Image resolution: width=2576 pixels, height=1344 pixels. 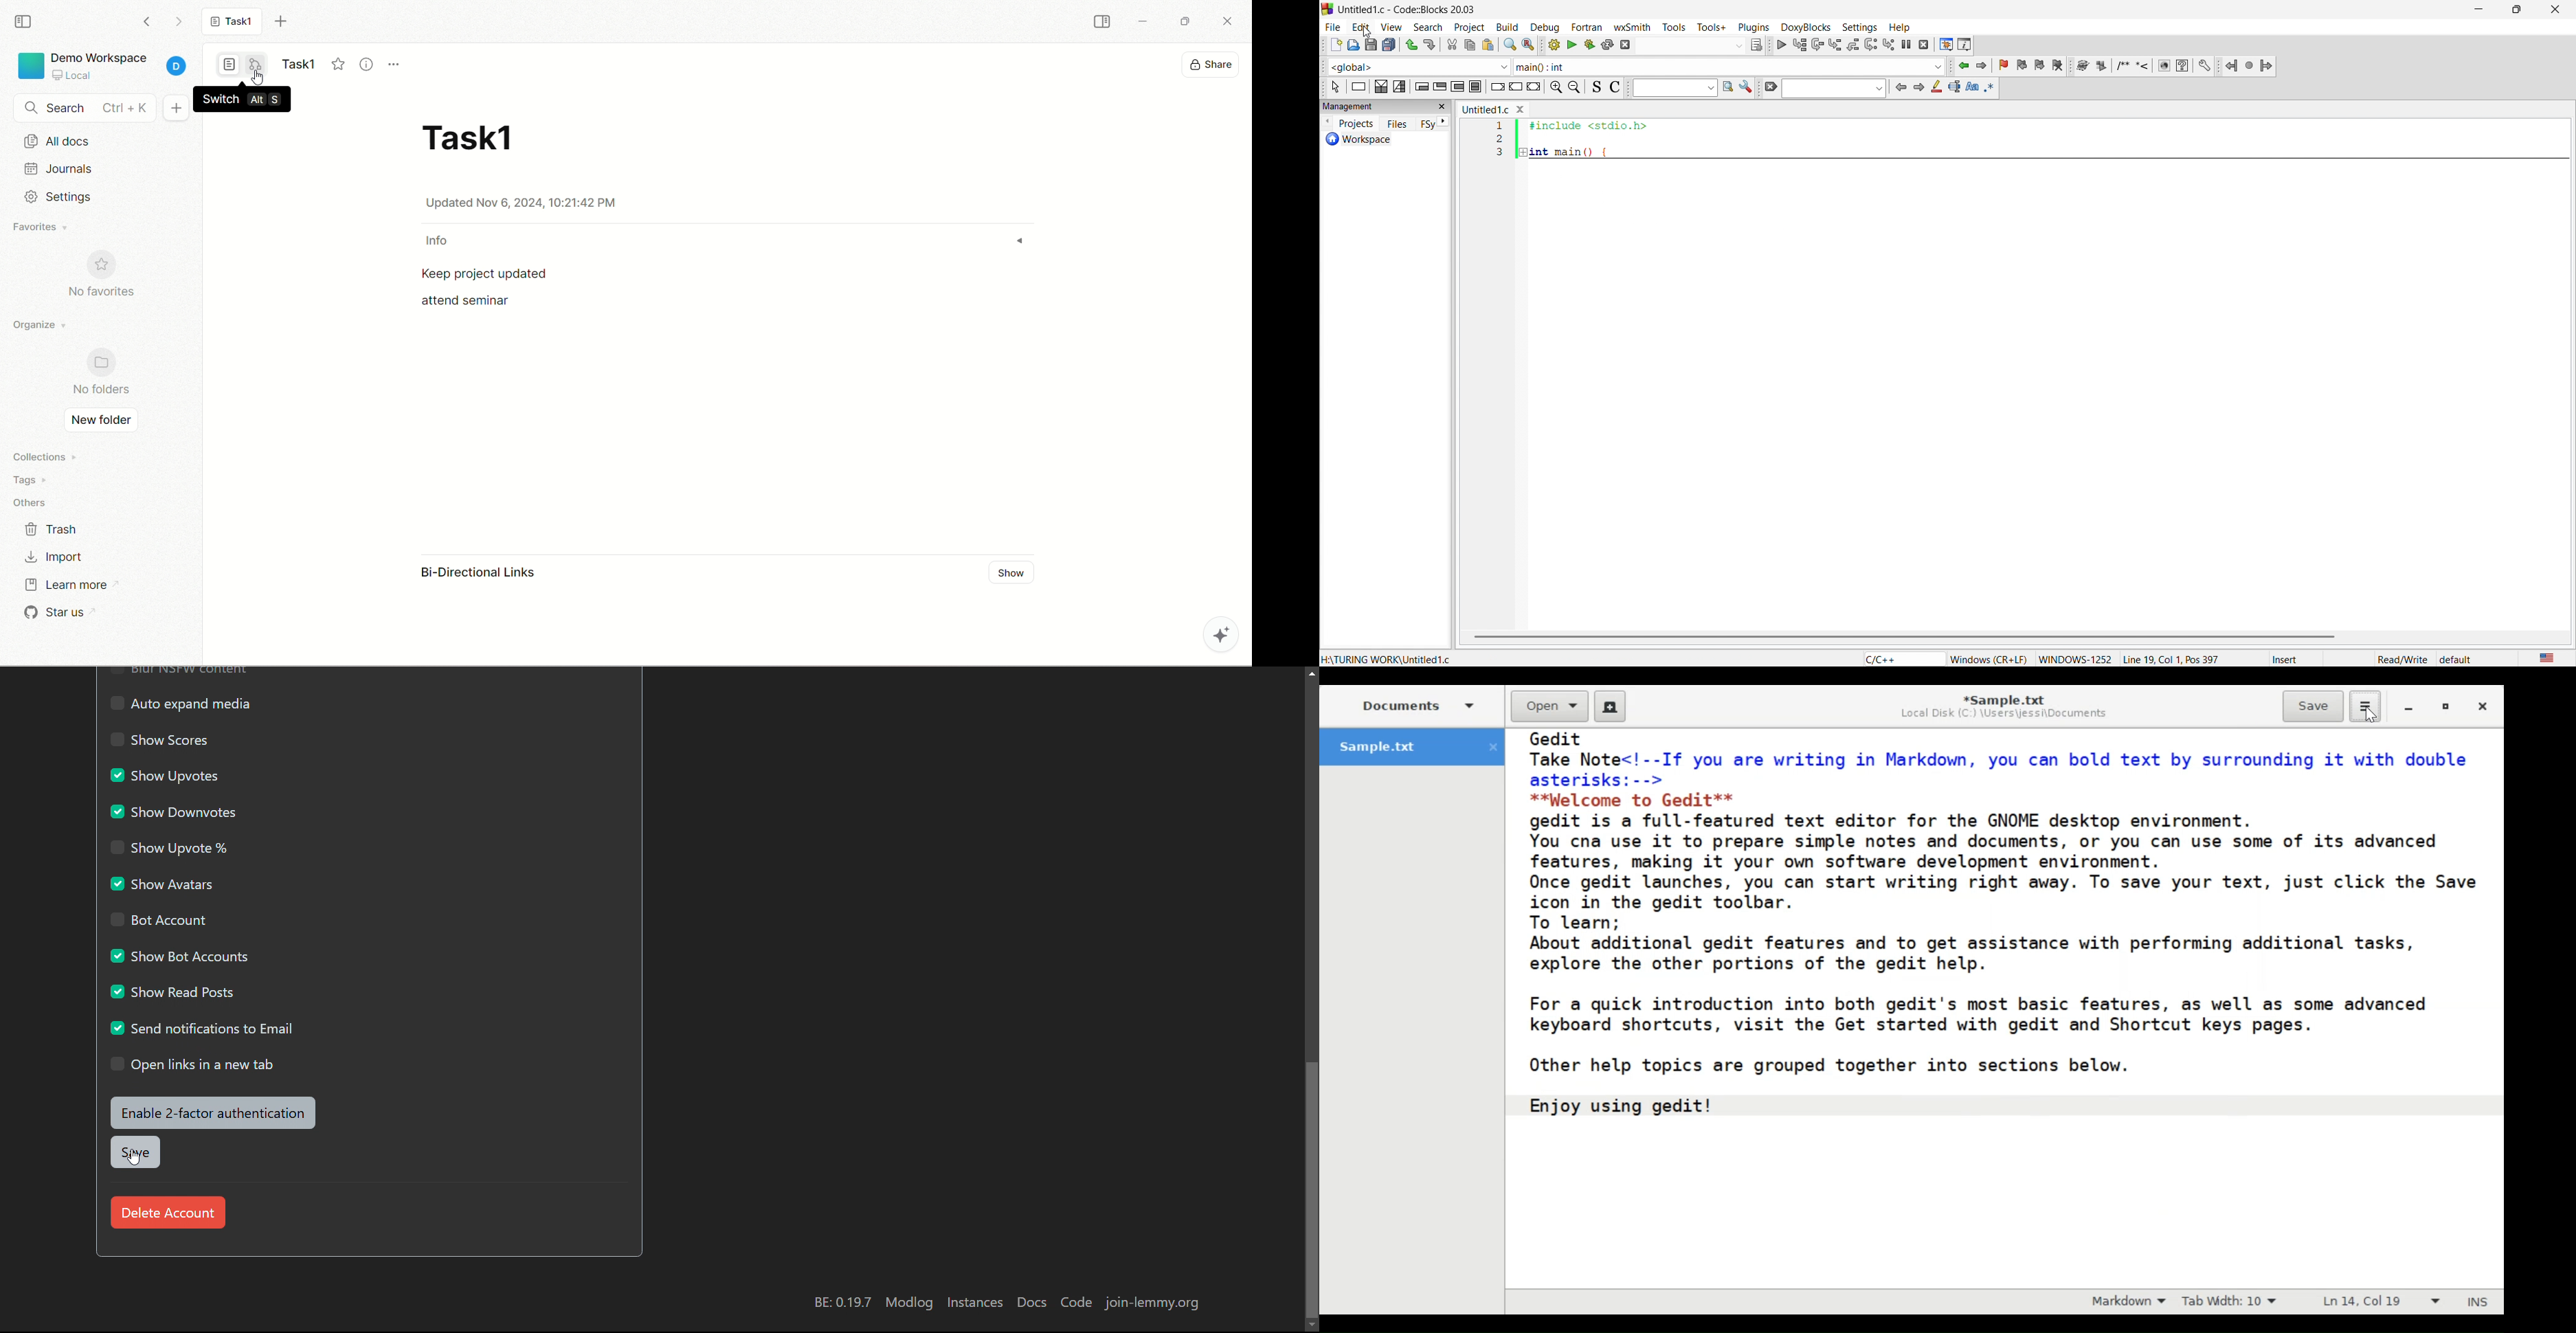 I want to click on Insert, so click(x=2297, y=659).